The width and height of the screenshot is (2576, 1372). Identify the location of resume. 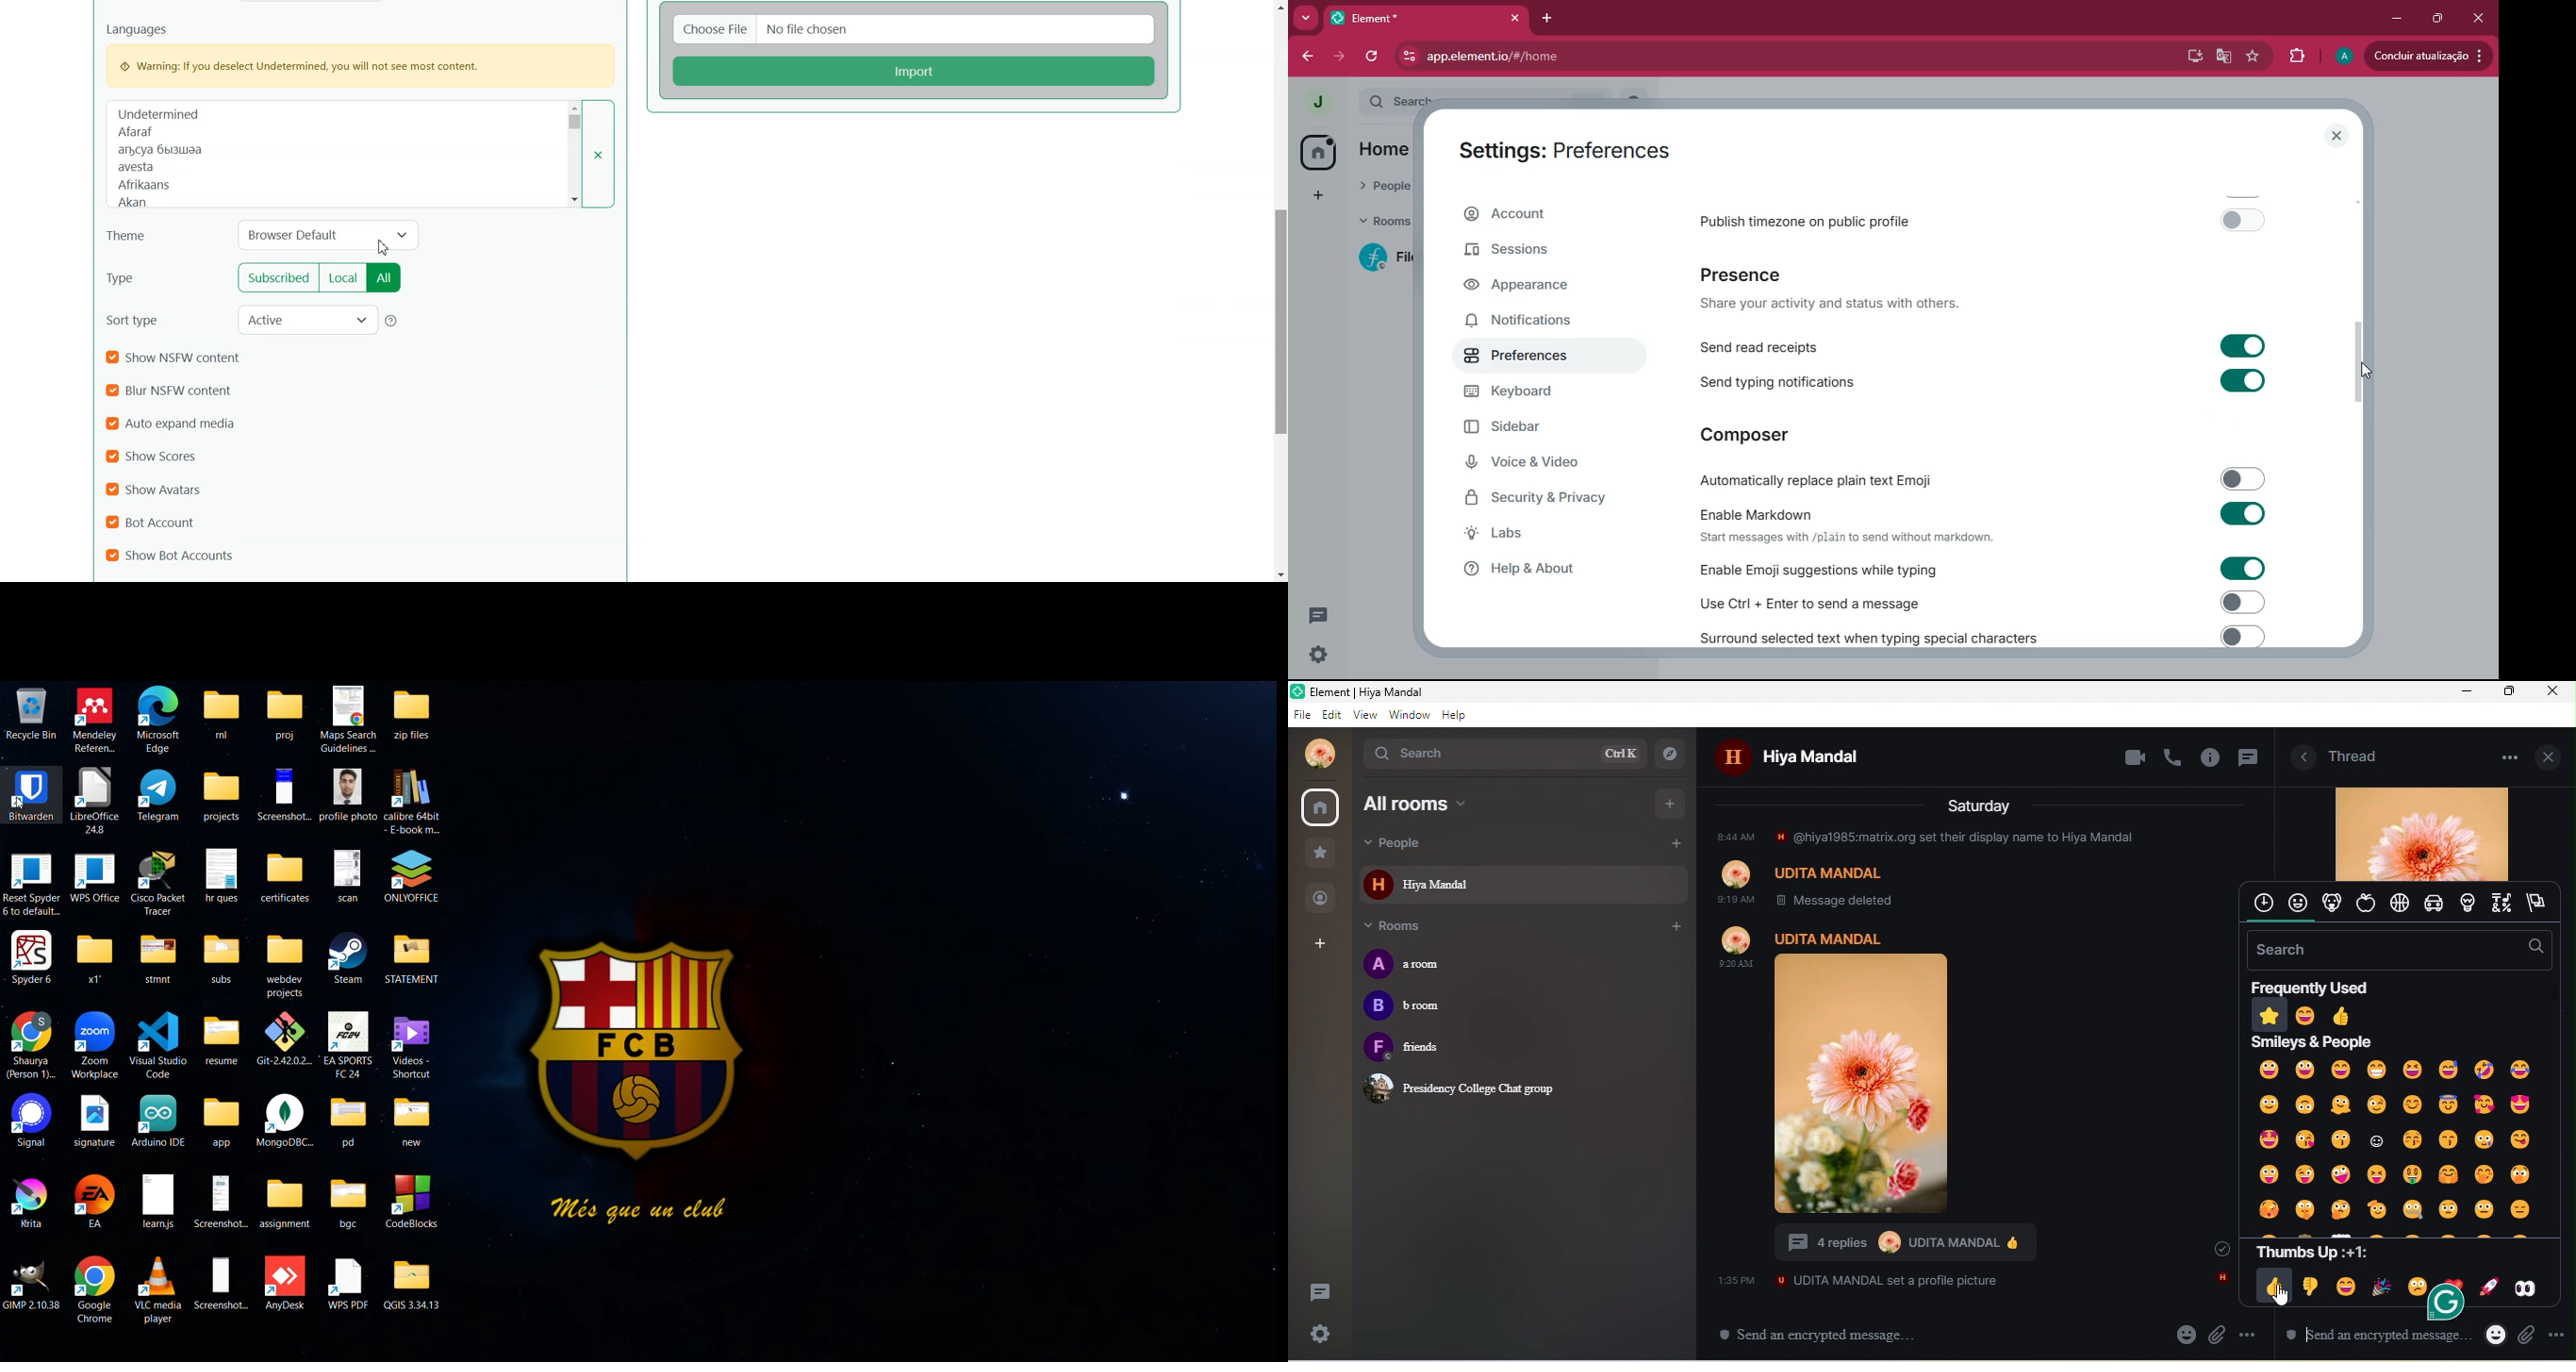
(223, 1037).